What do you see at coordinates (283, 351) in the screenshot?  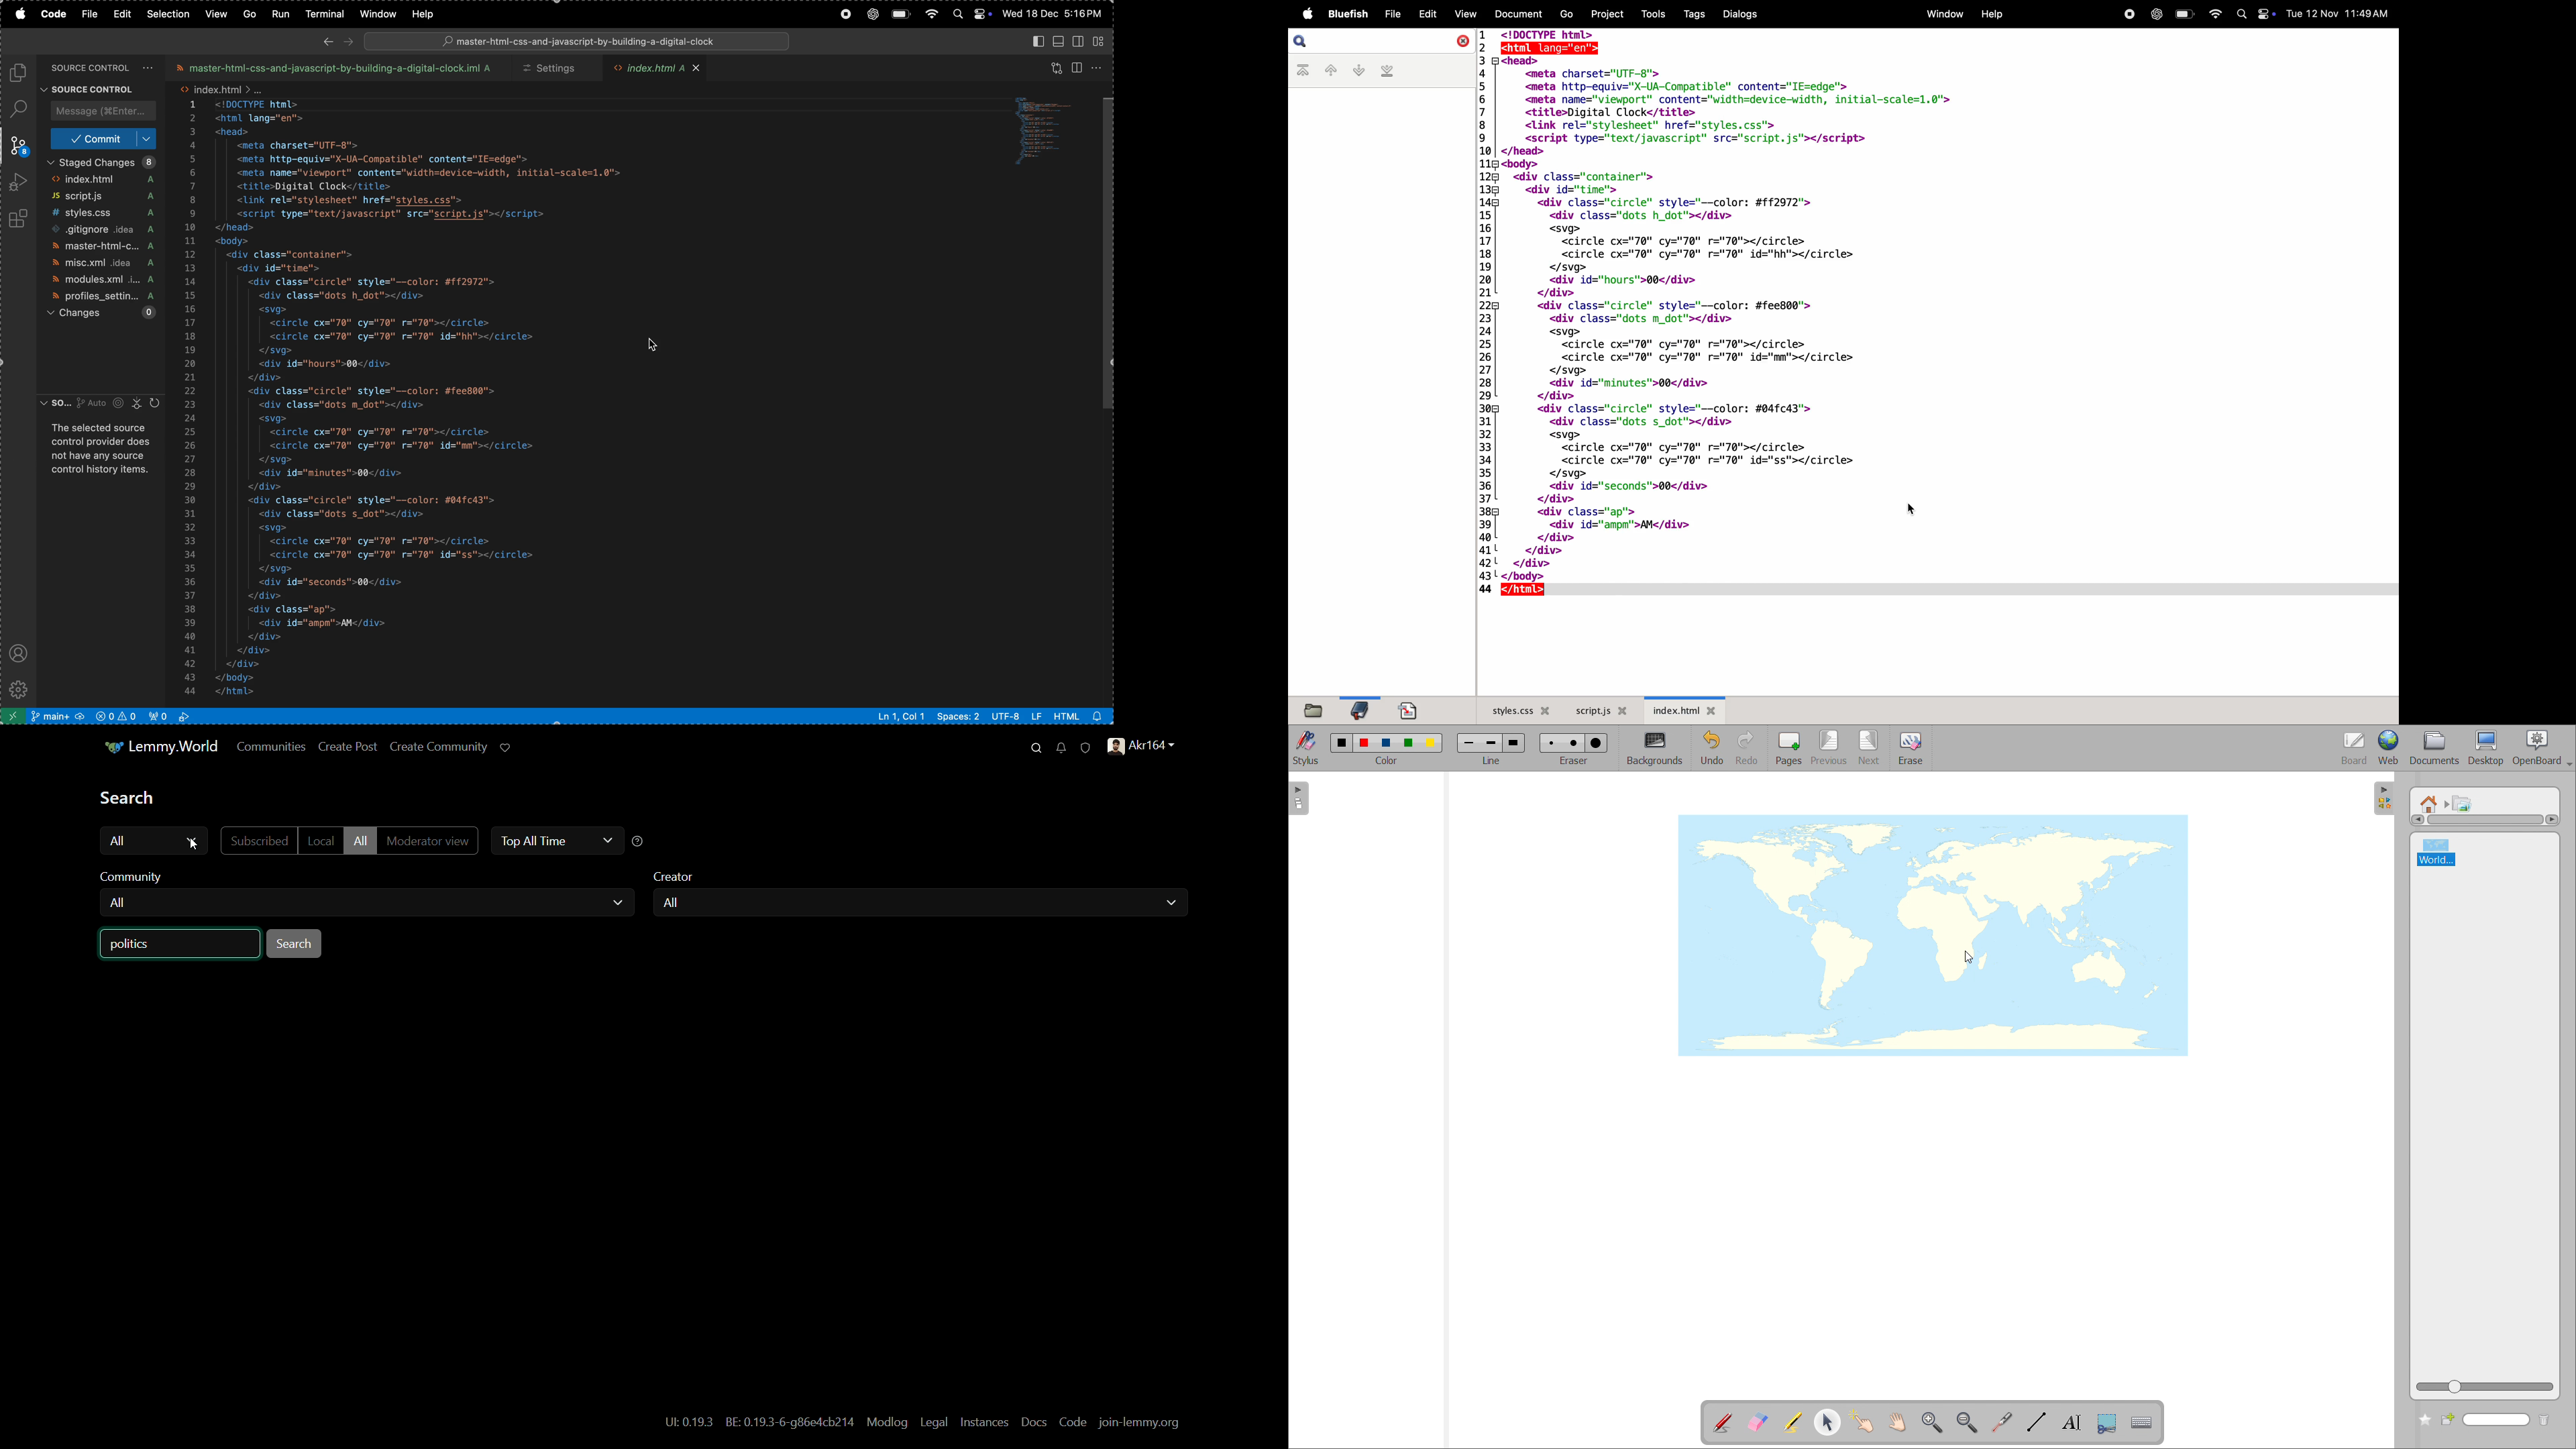 I see `</svg>` at bounding box center [283, 351].